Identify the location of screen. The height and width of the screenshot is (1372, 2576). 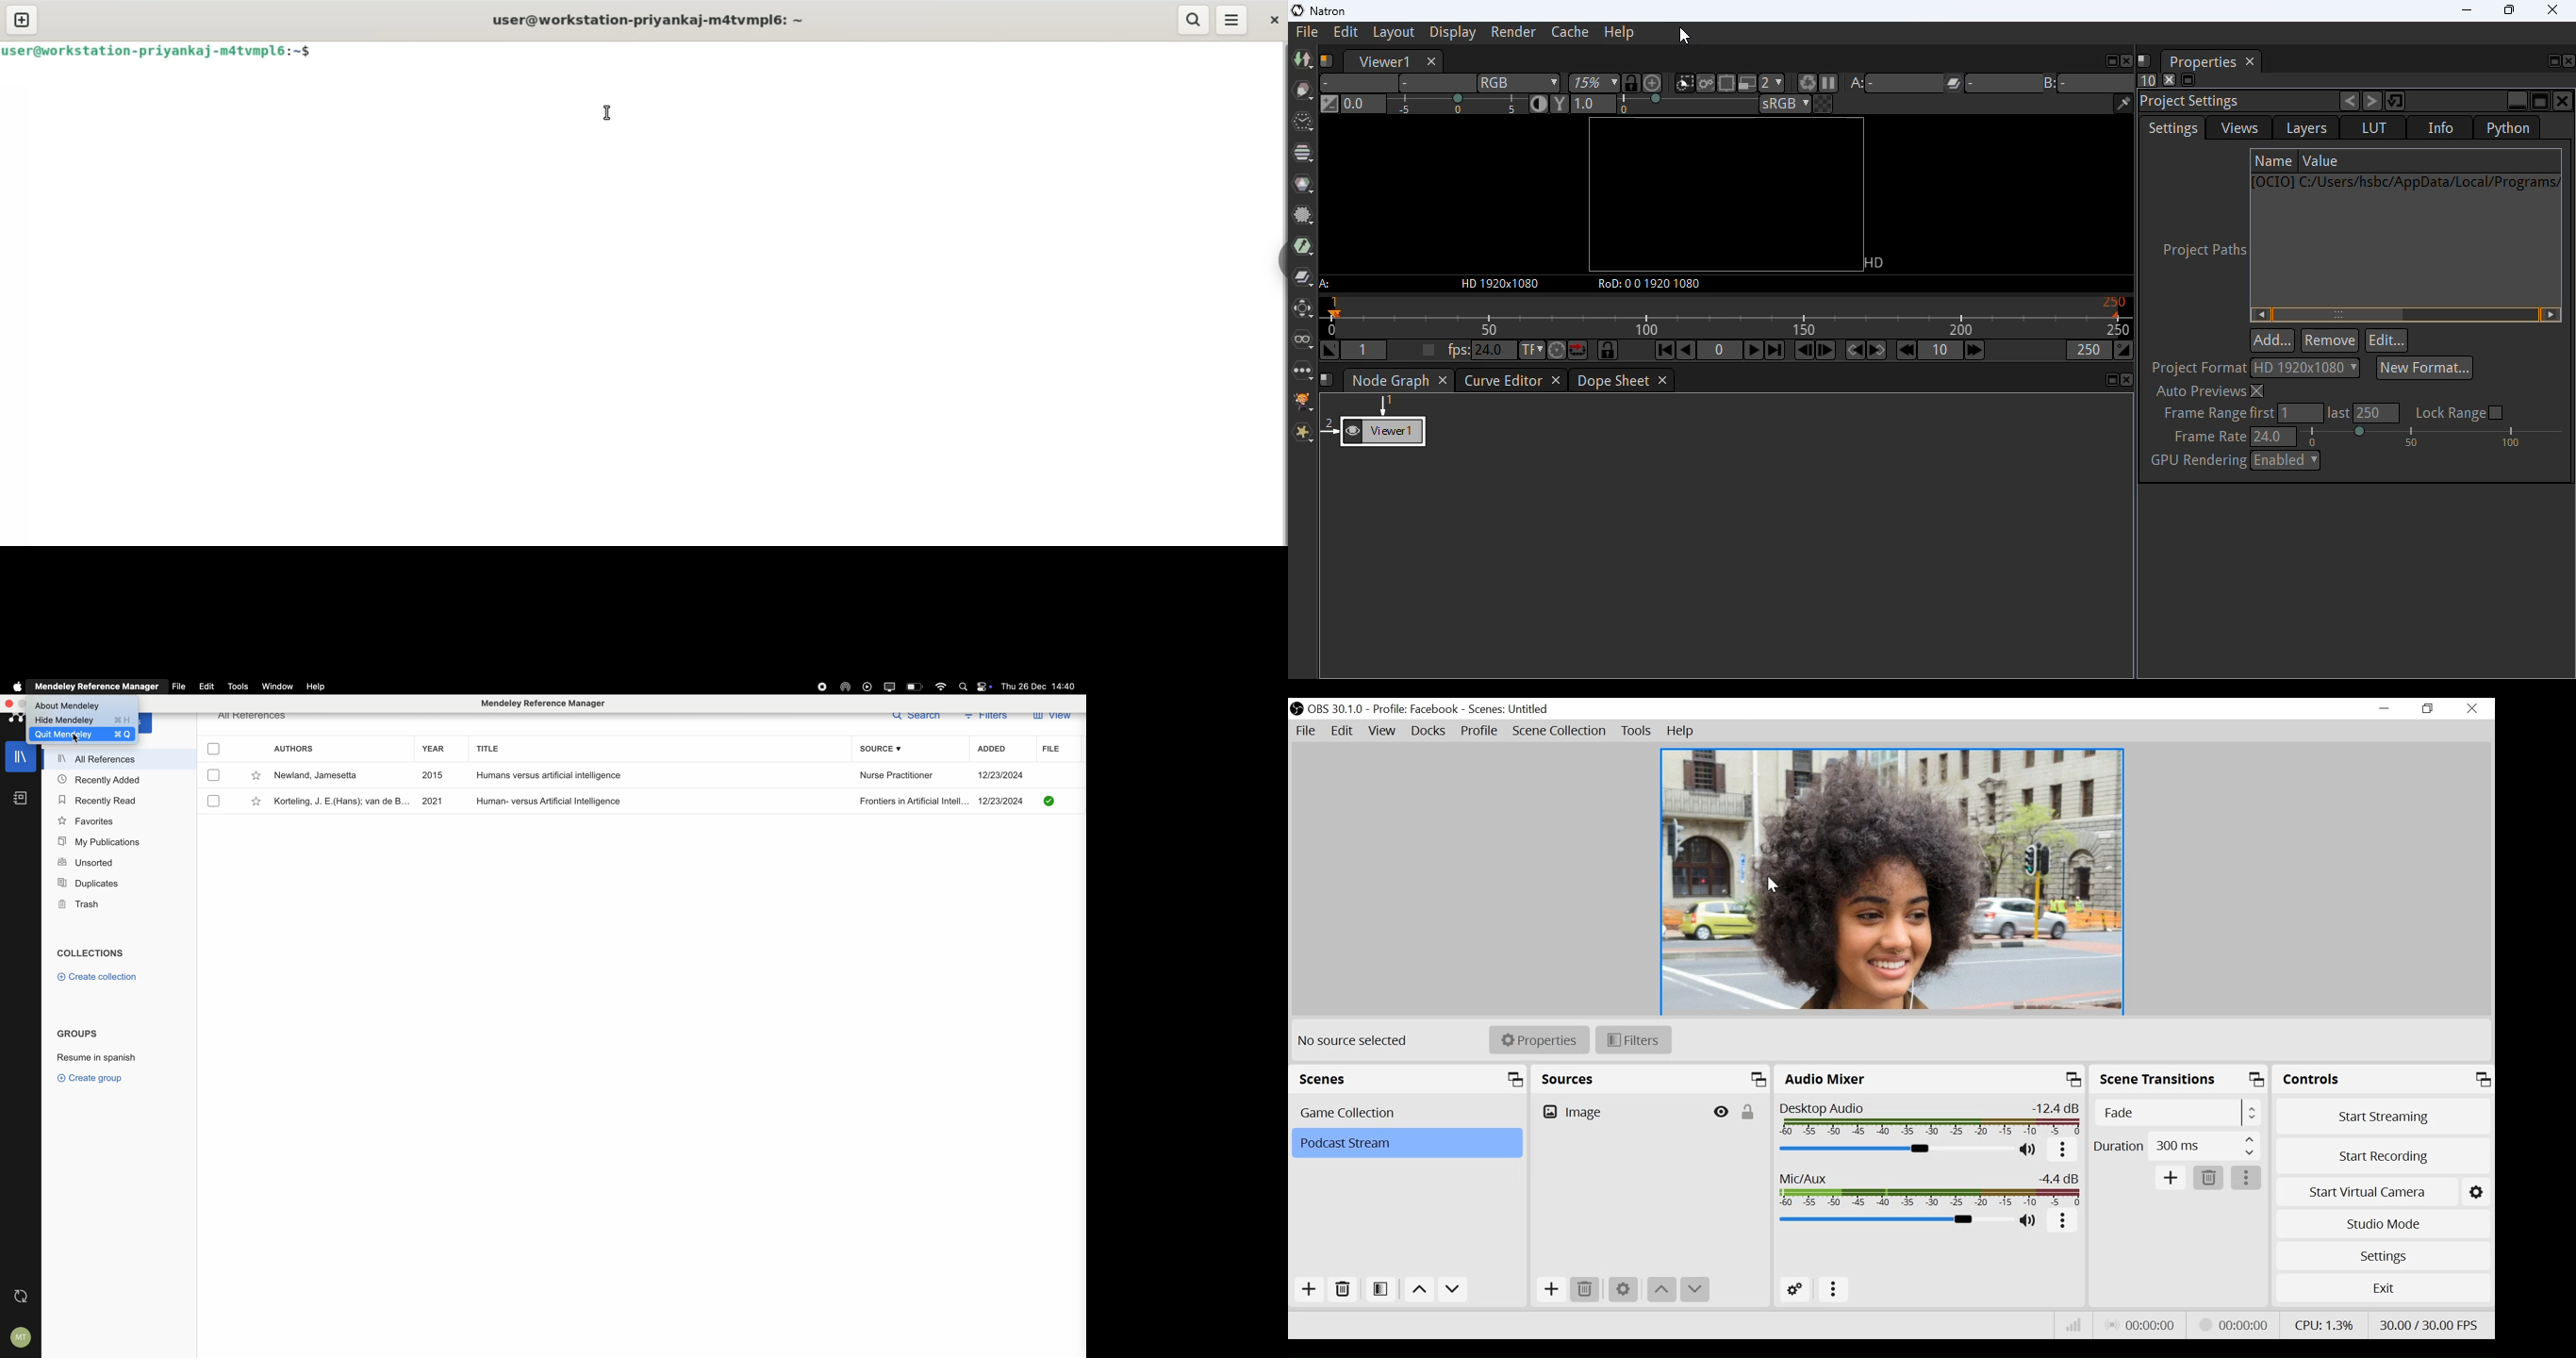
(892, 686).